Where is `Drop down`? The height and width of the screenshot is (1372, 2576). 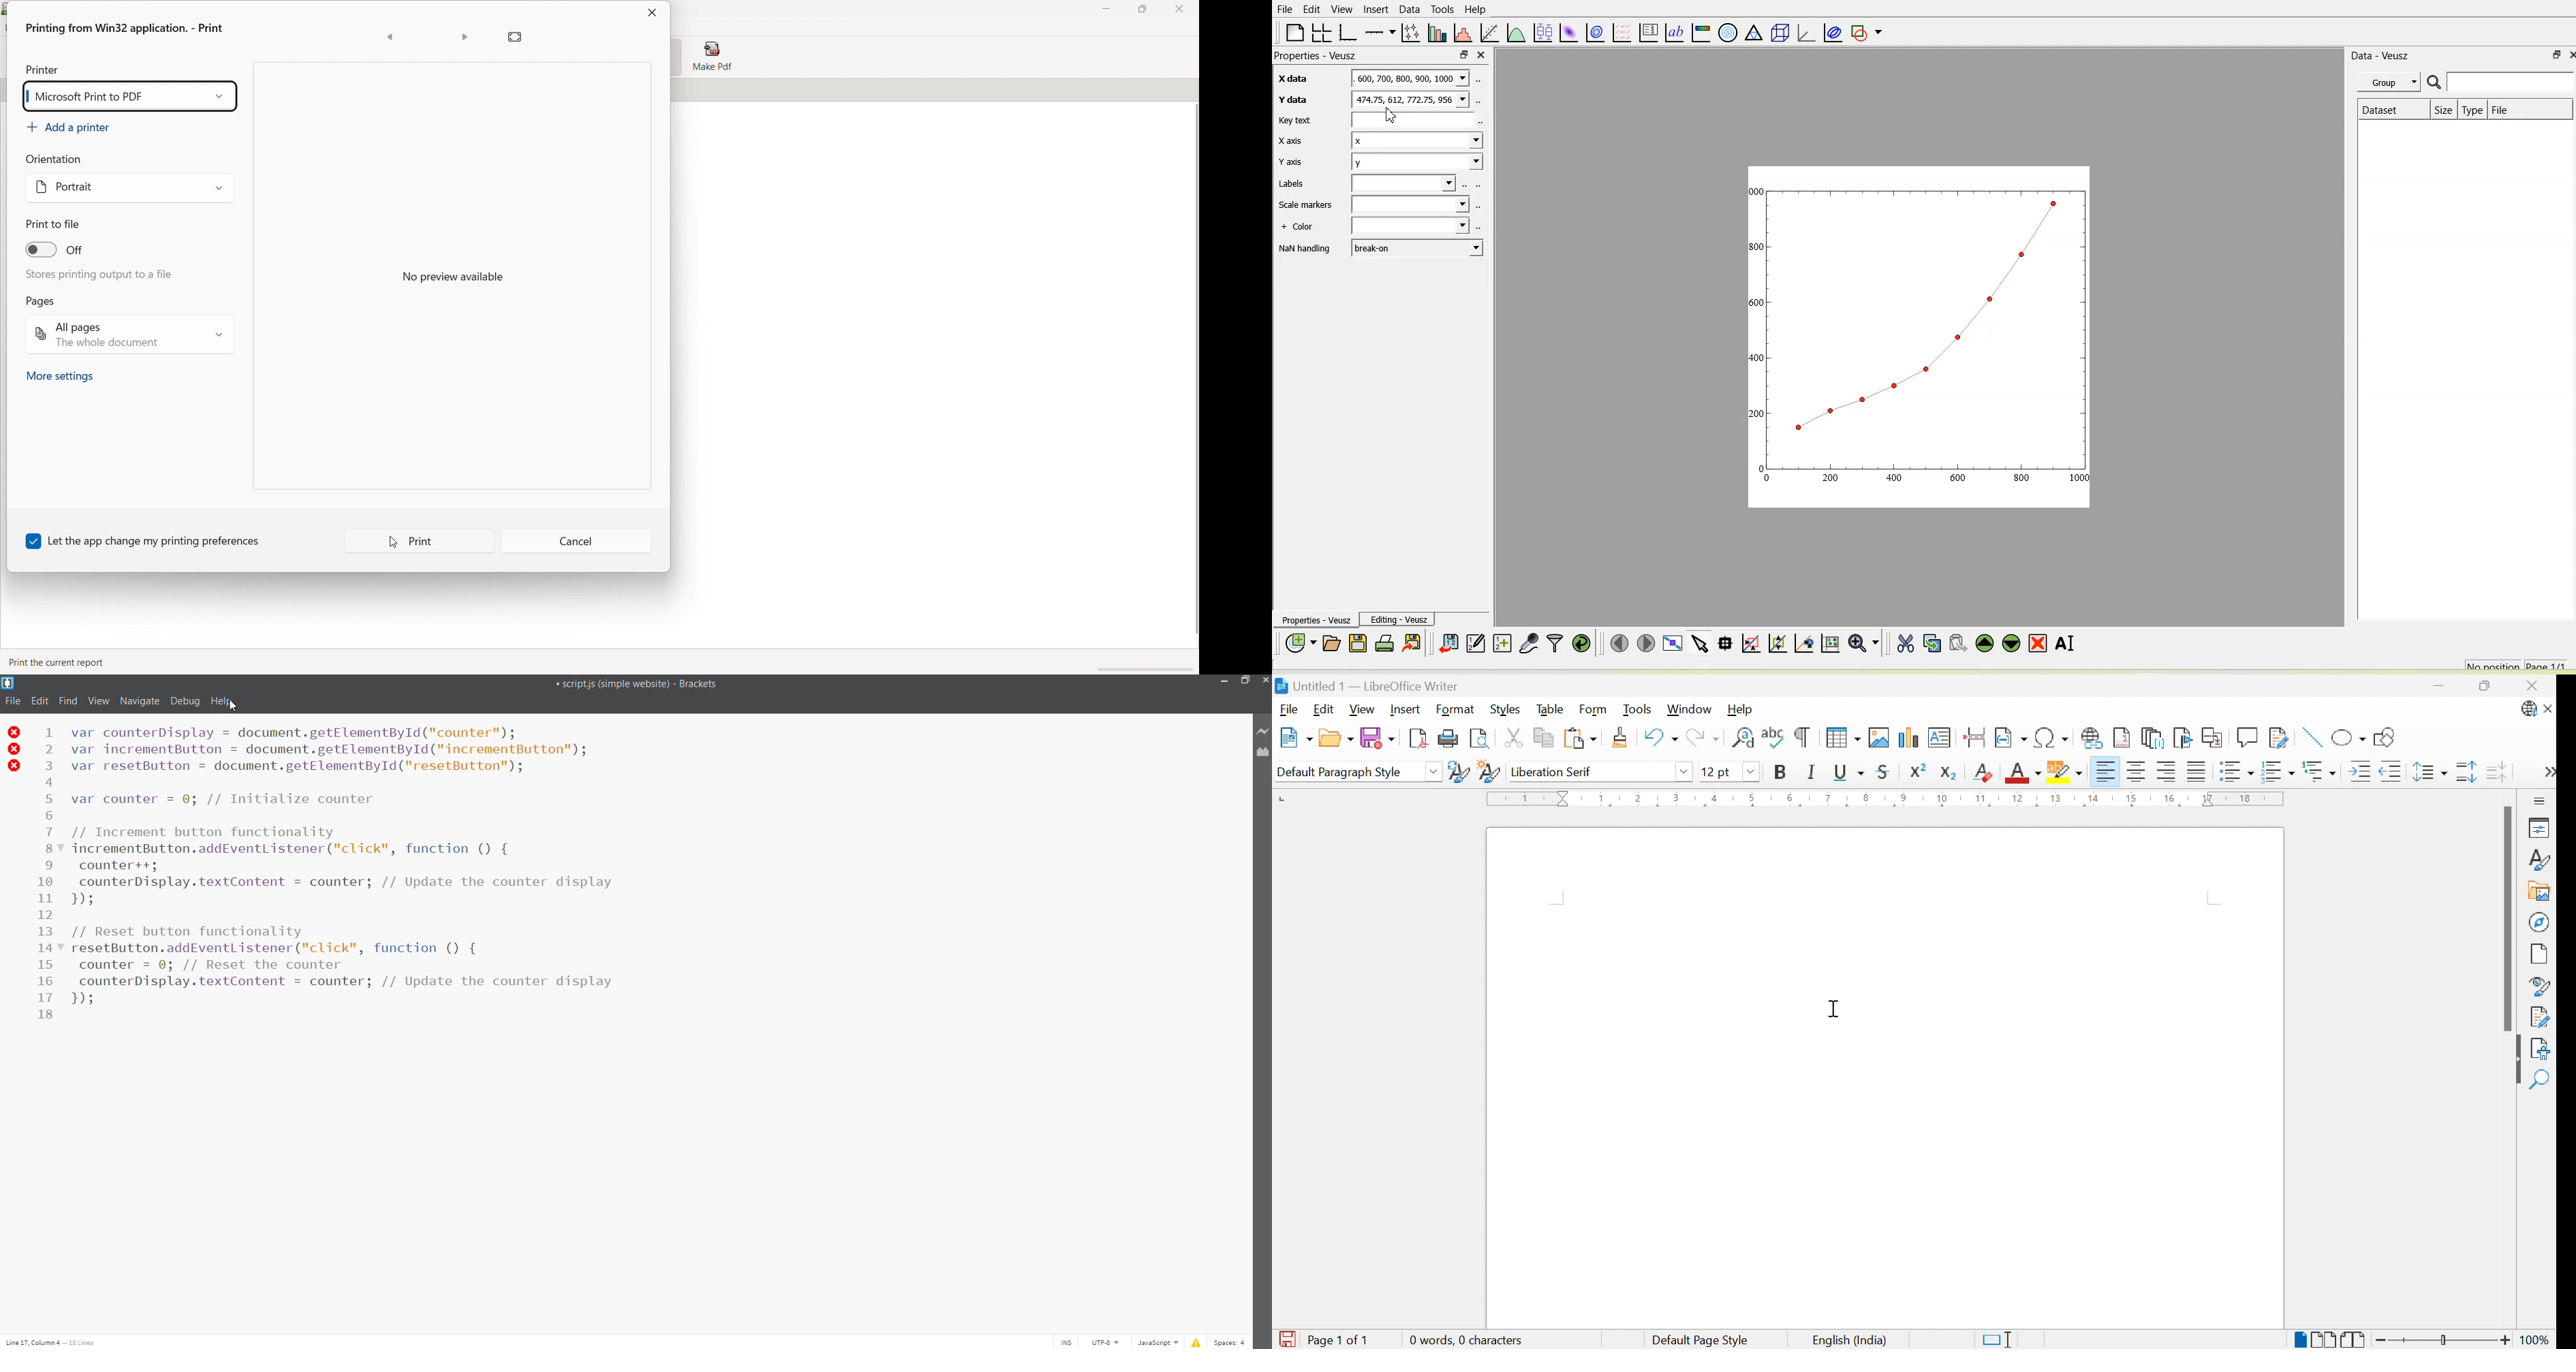 Drop down is located at coordinates (1433, 772).